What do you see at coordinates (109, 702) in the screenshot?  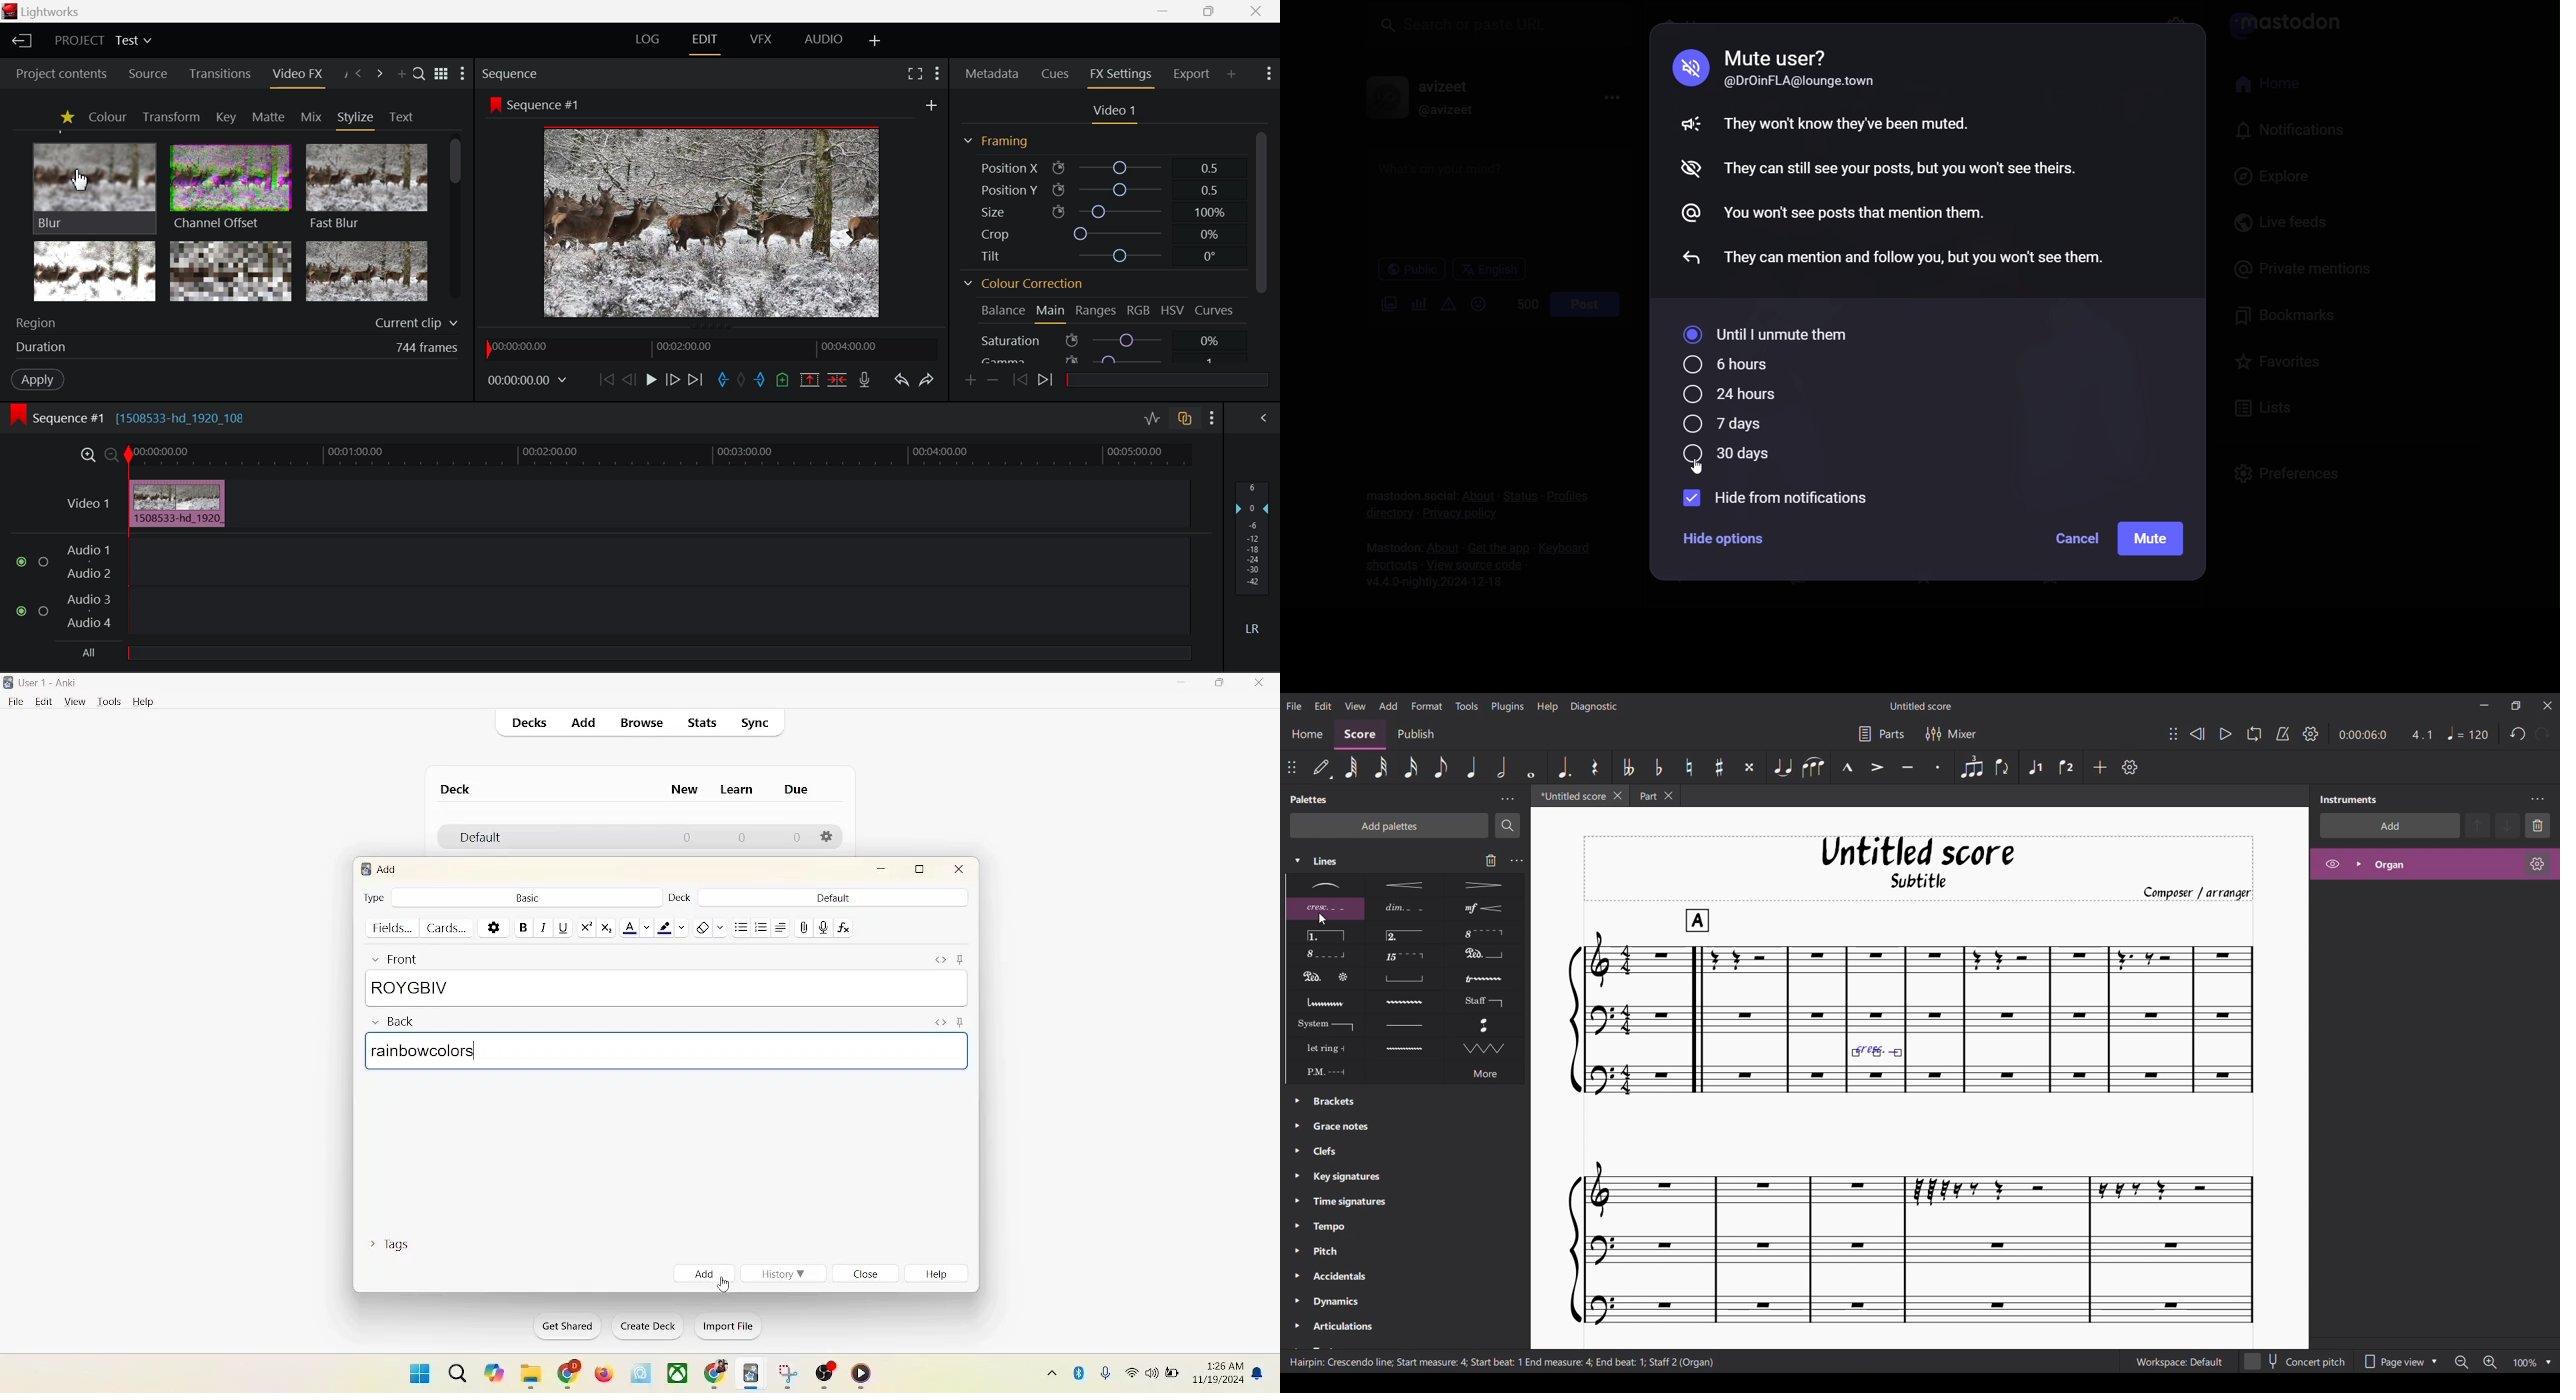 I see `tools` at bounding box center [109, 702].